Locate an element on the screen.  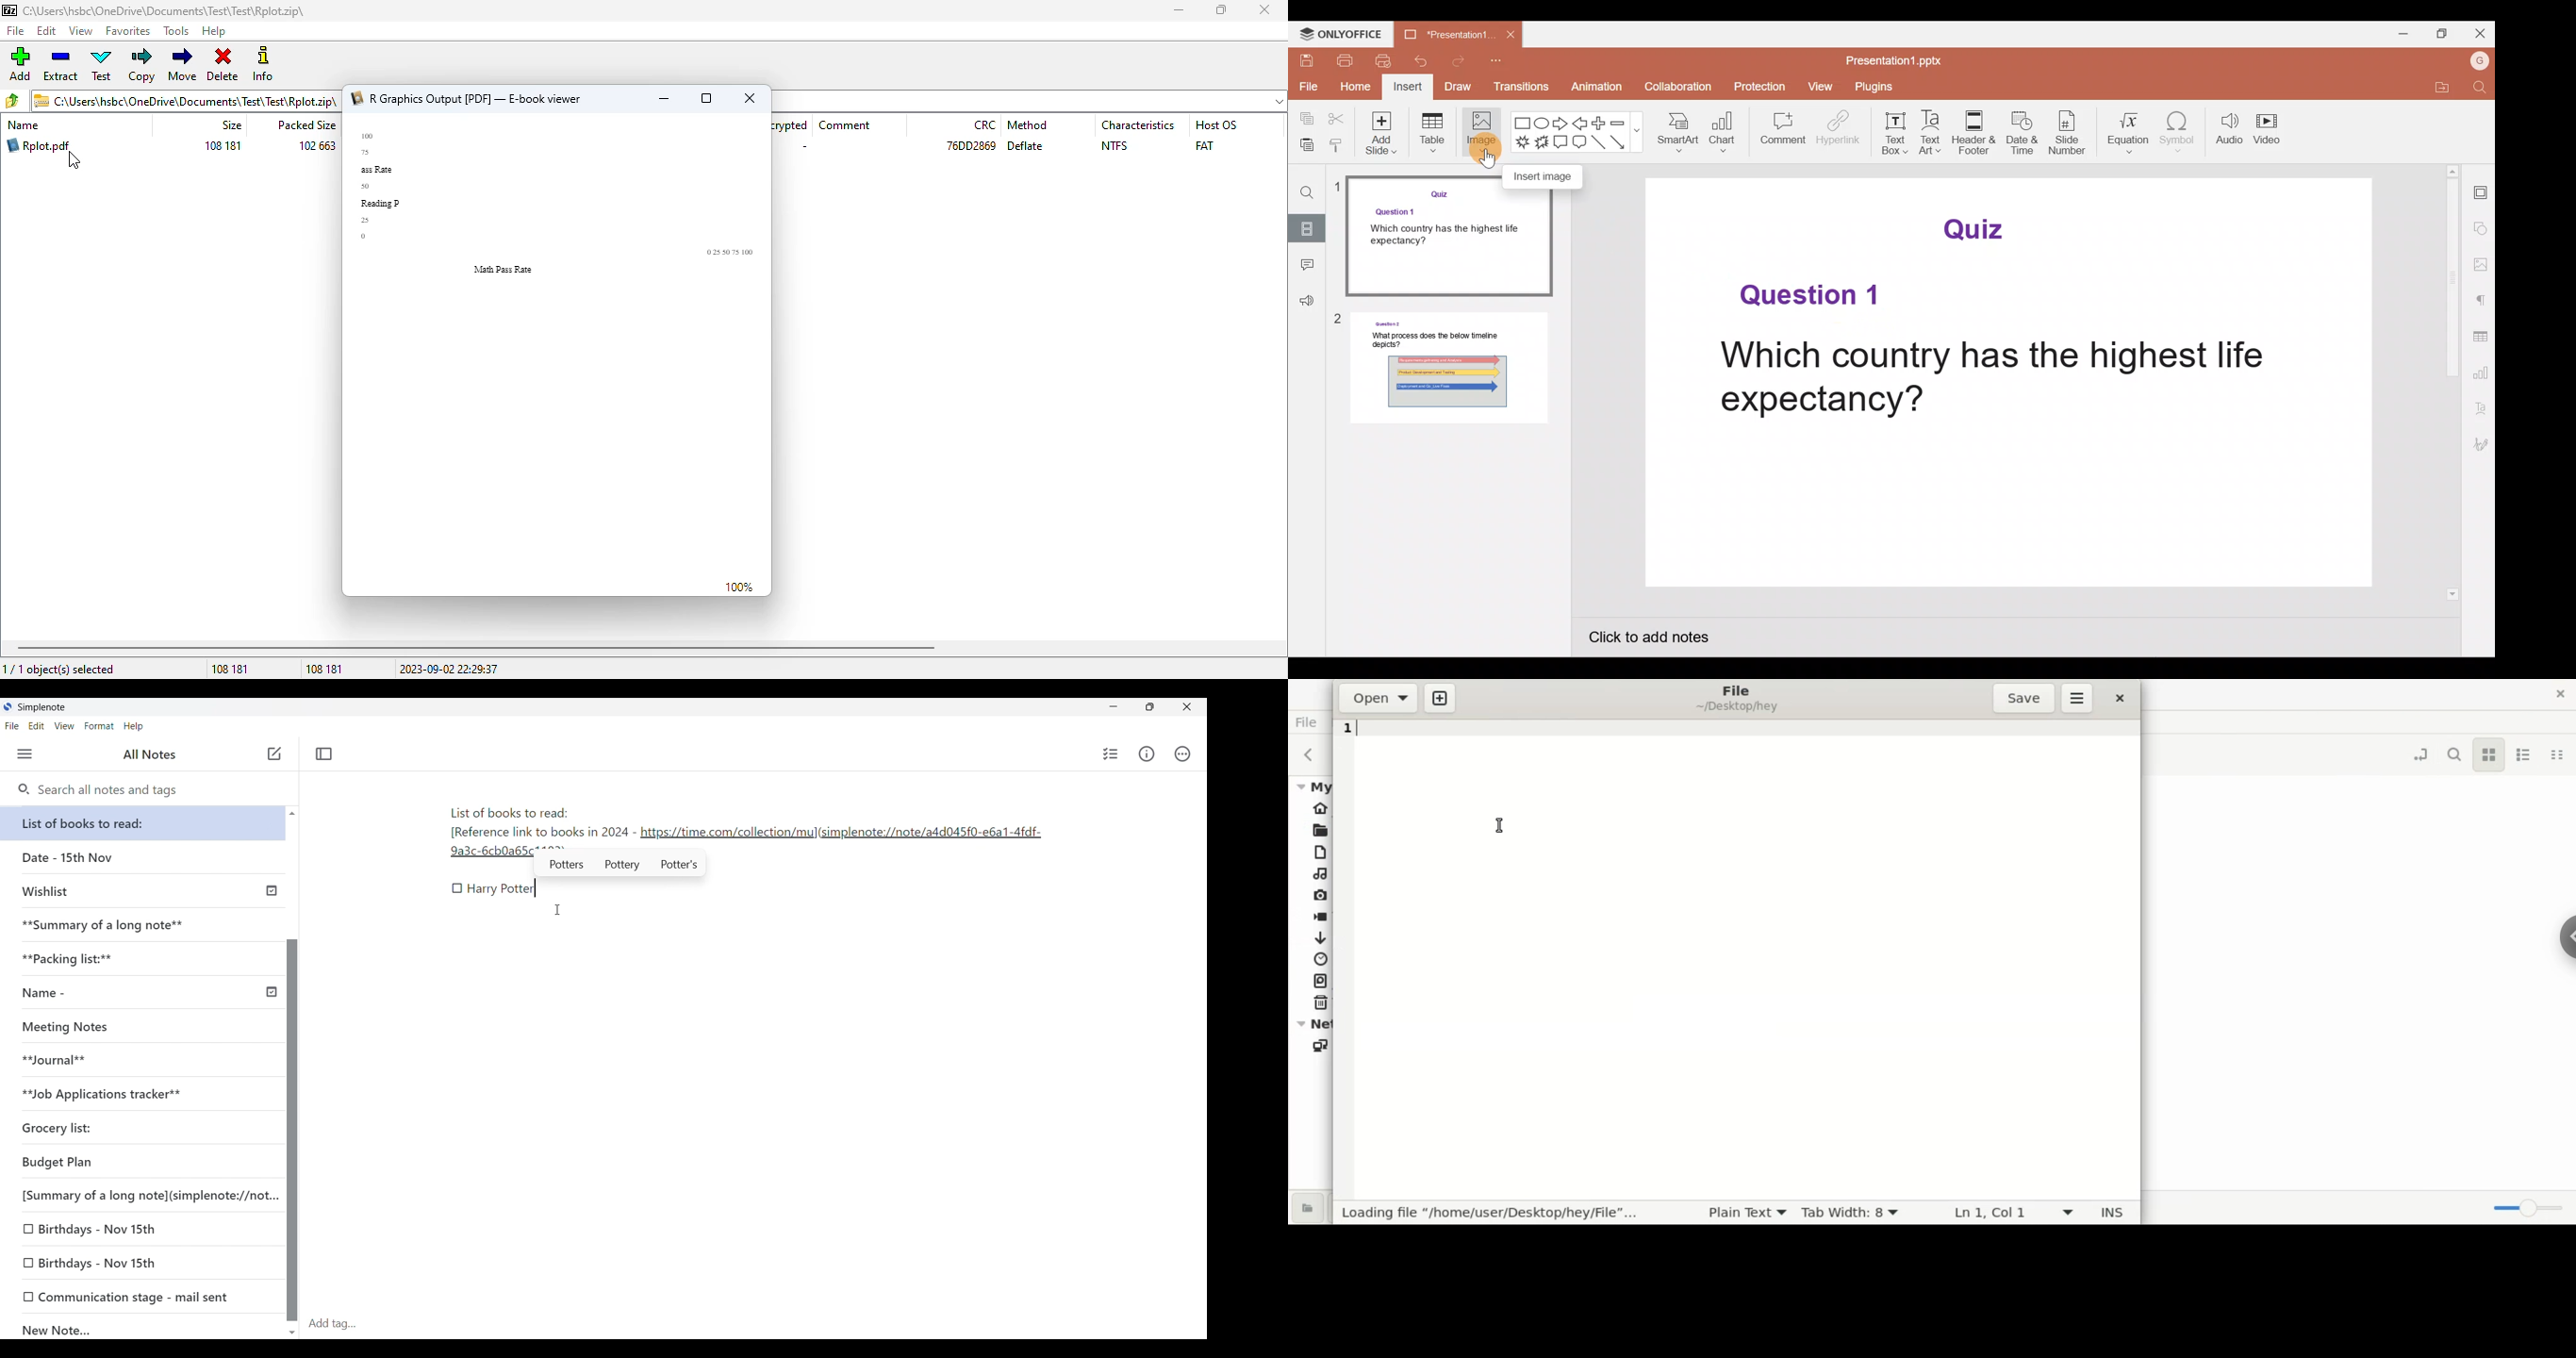
Text Art is located at coordinates (1932, 133).